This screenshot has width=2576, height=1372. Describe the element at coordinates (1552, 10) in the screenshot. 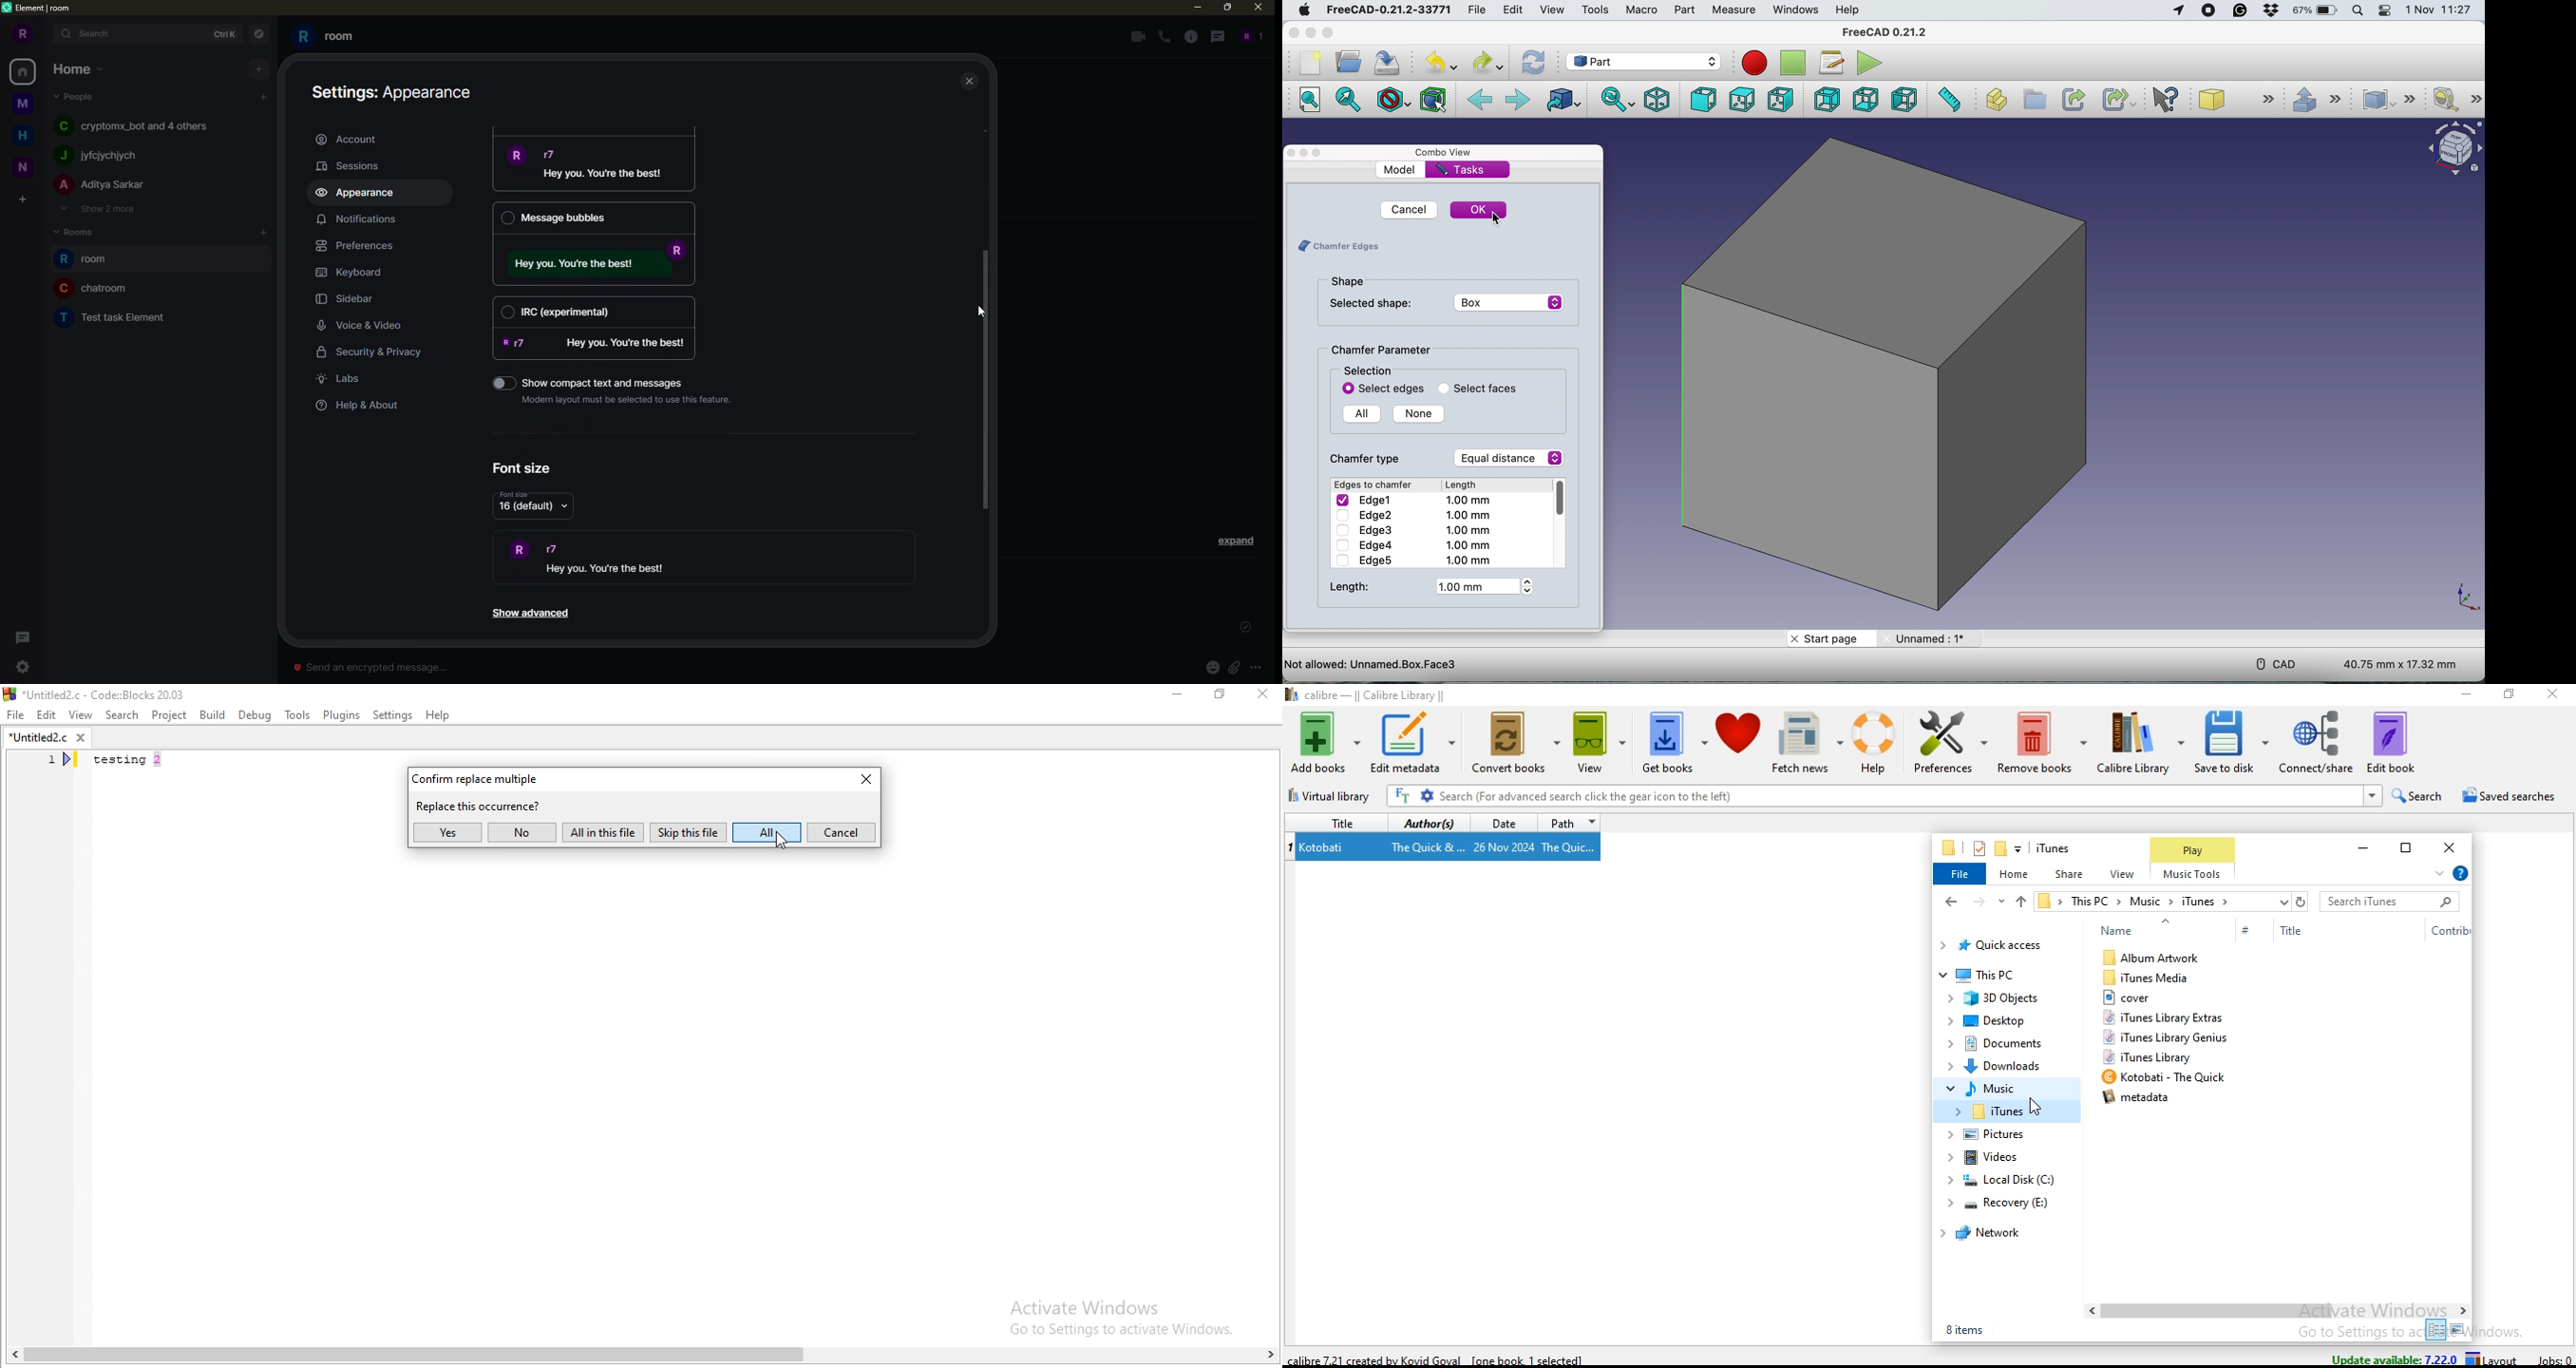

I see `view` at that location.